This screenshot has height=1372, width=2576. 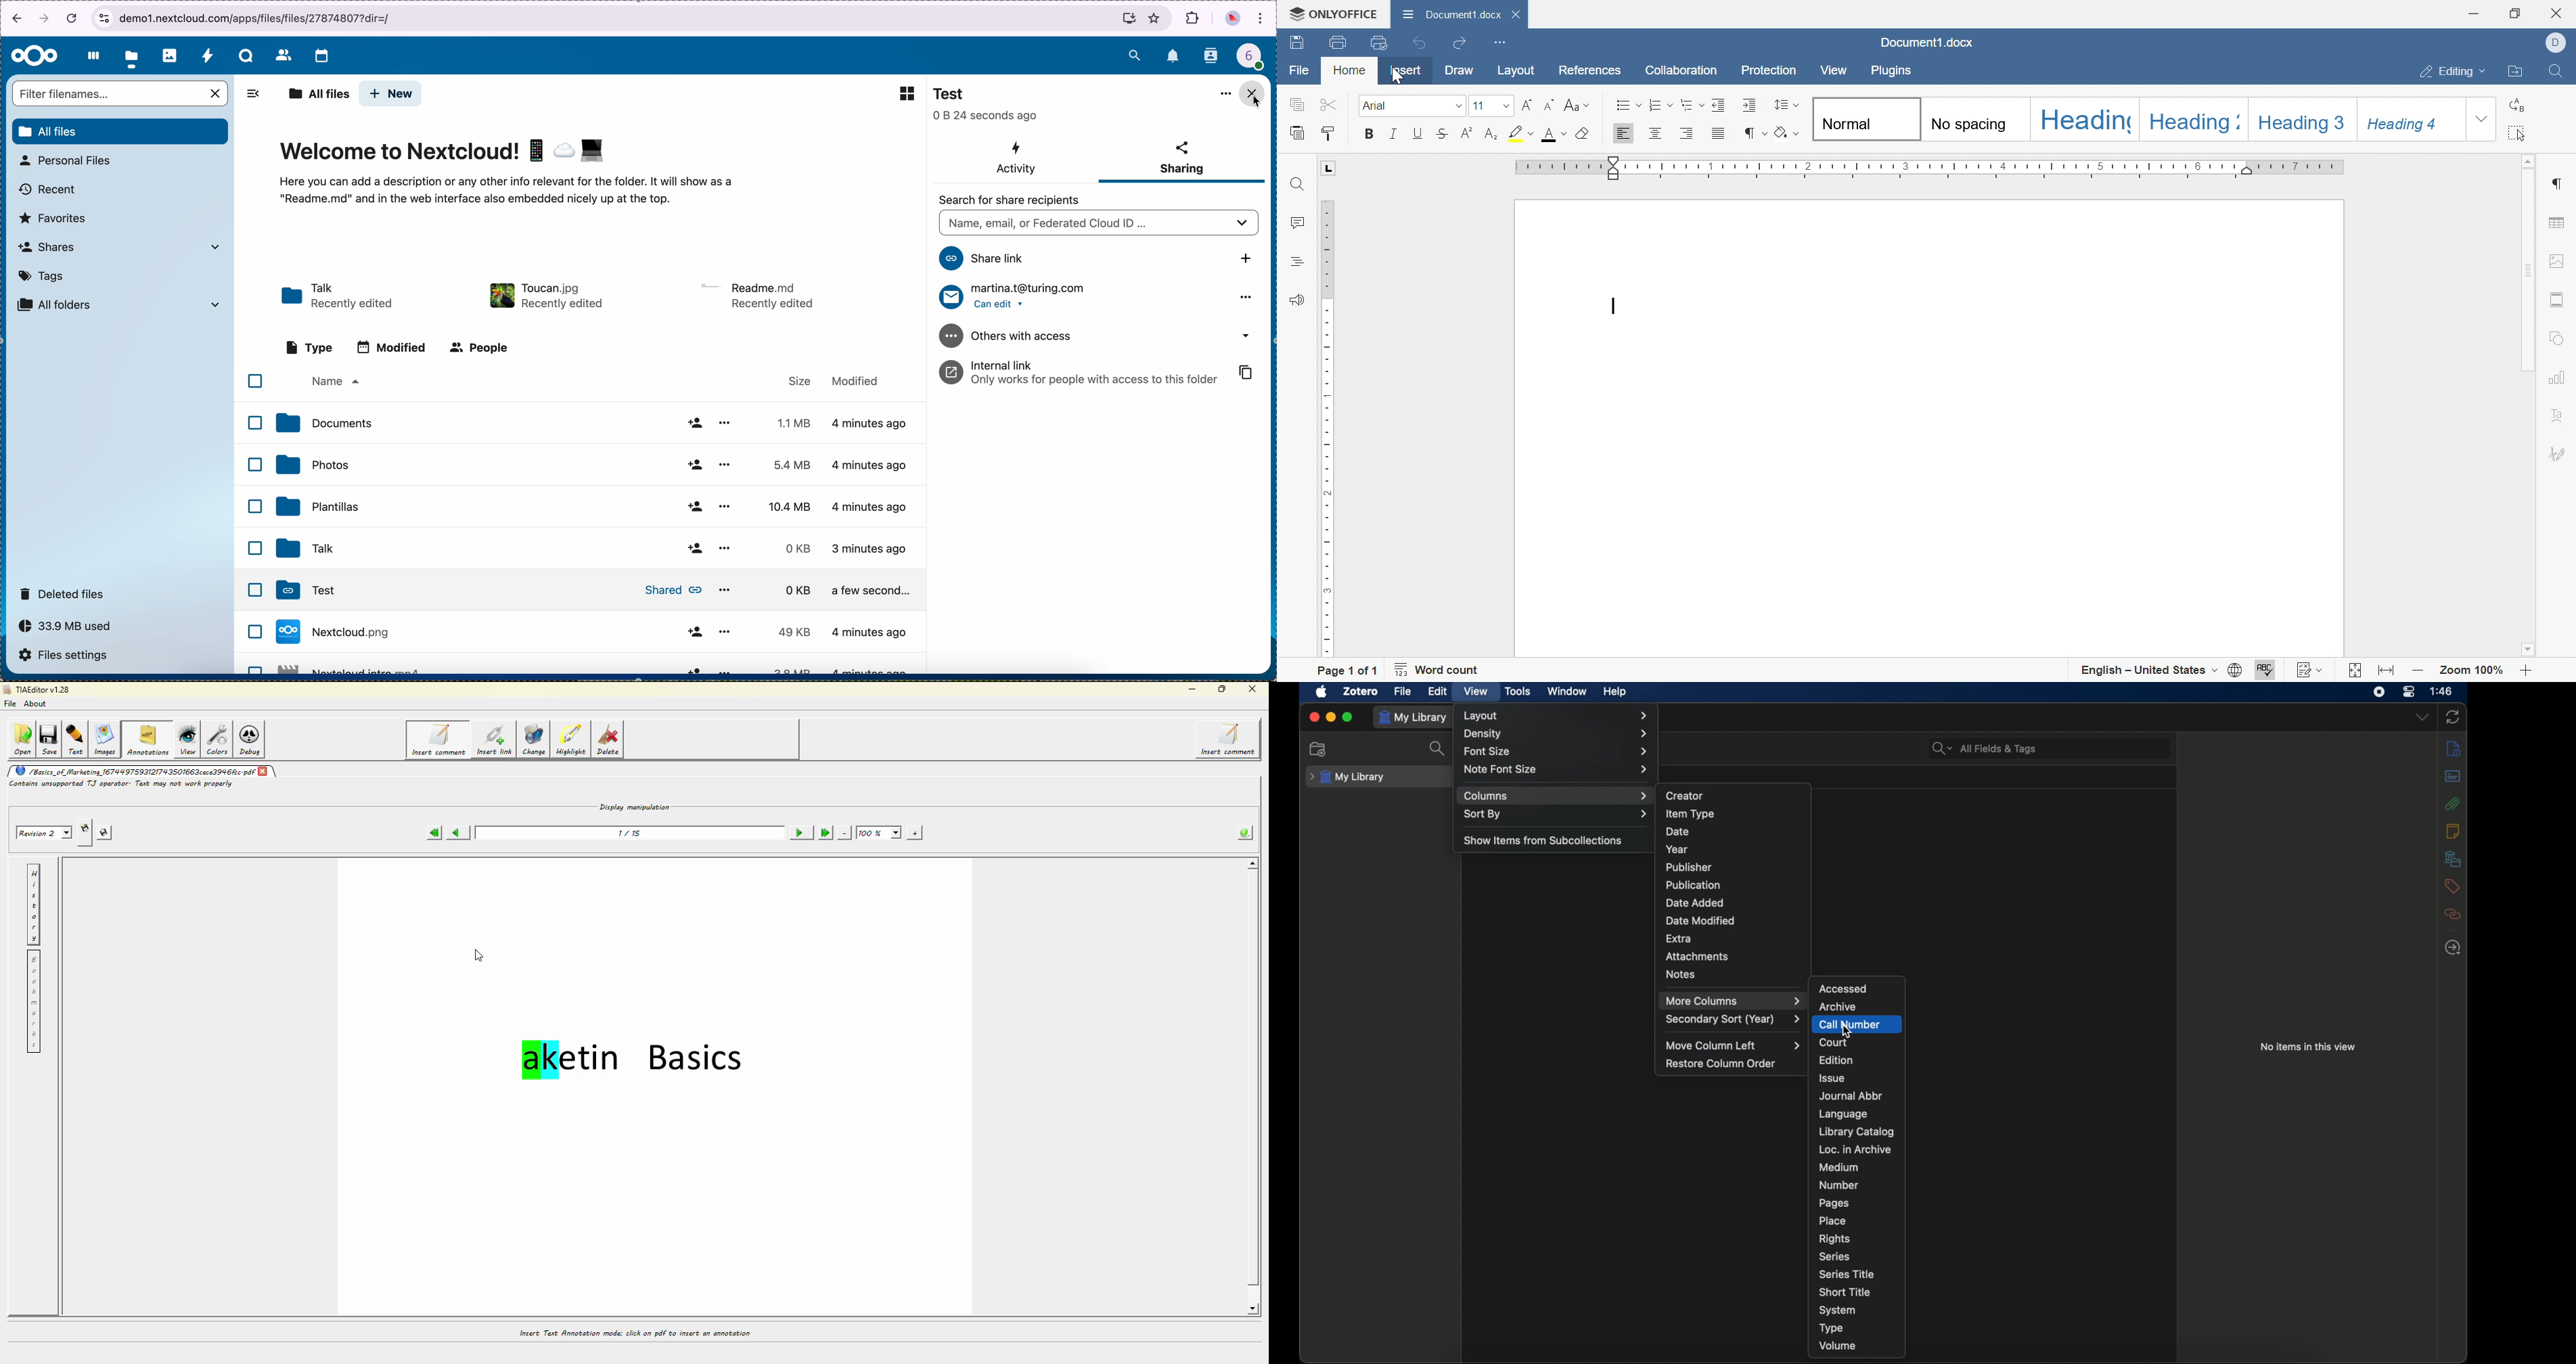 What do you see at coordinates (2474, 15) in the screenshot?
I see `Minimize` at bounding box center [2474, 15].